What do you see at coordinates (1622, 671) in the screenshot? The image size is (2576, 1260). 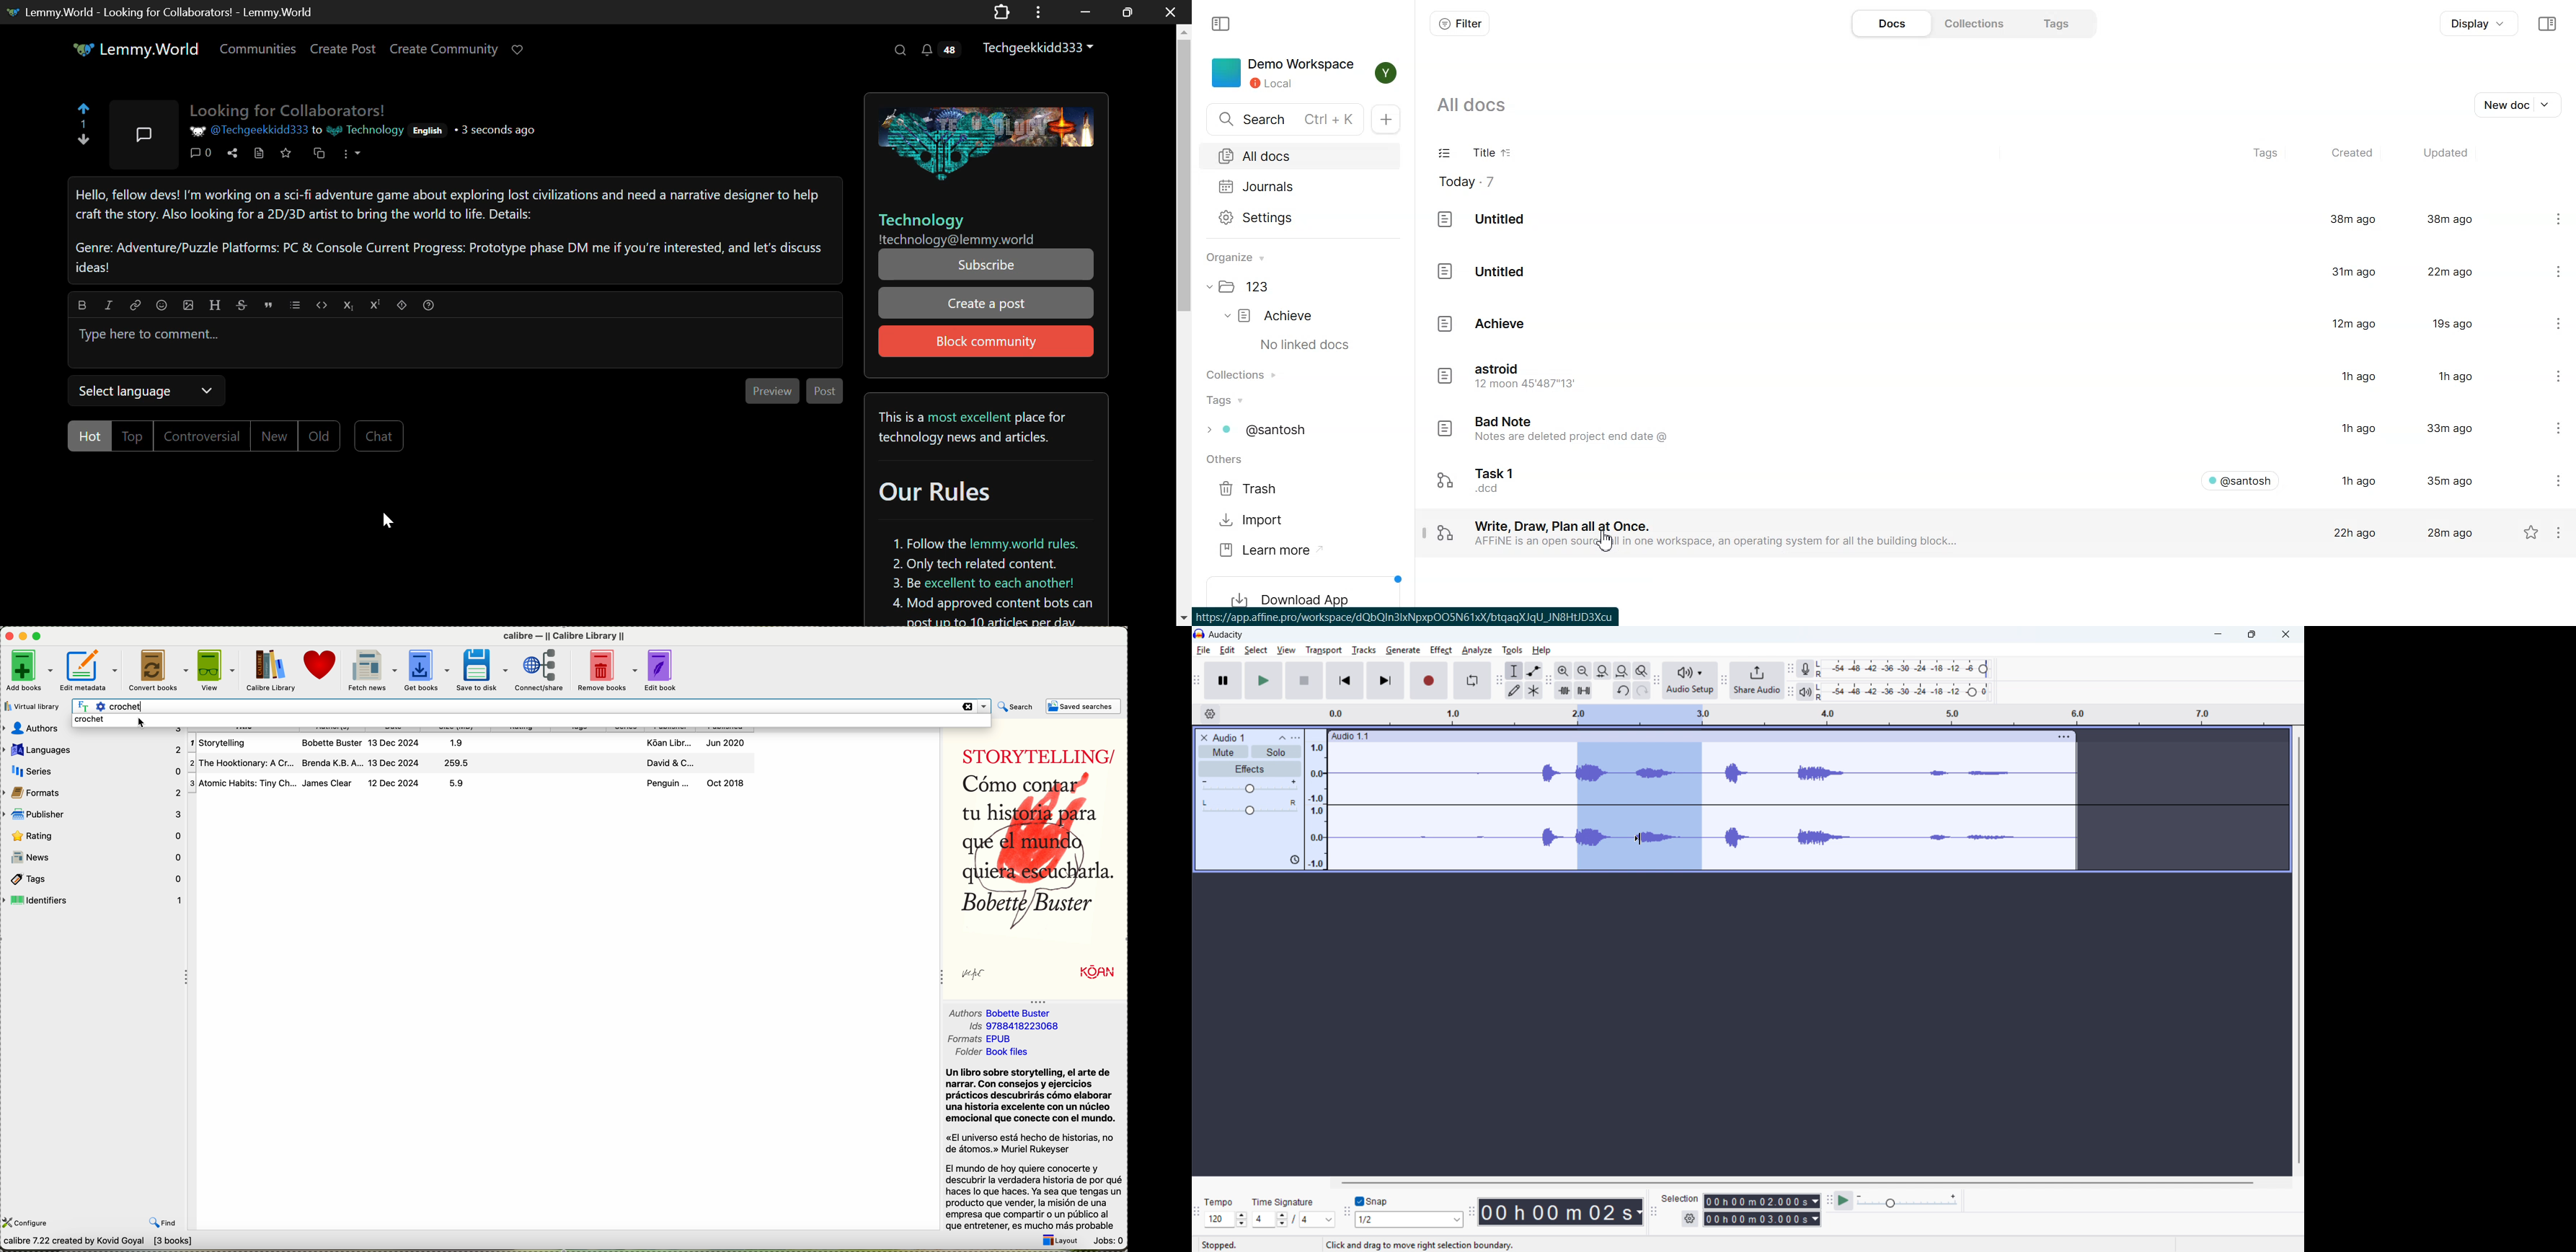 I see `Fit project to width` at bounding box center [1622, 671].